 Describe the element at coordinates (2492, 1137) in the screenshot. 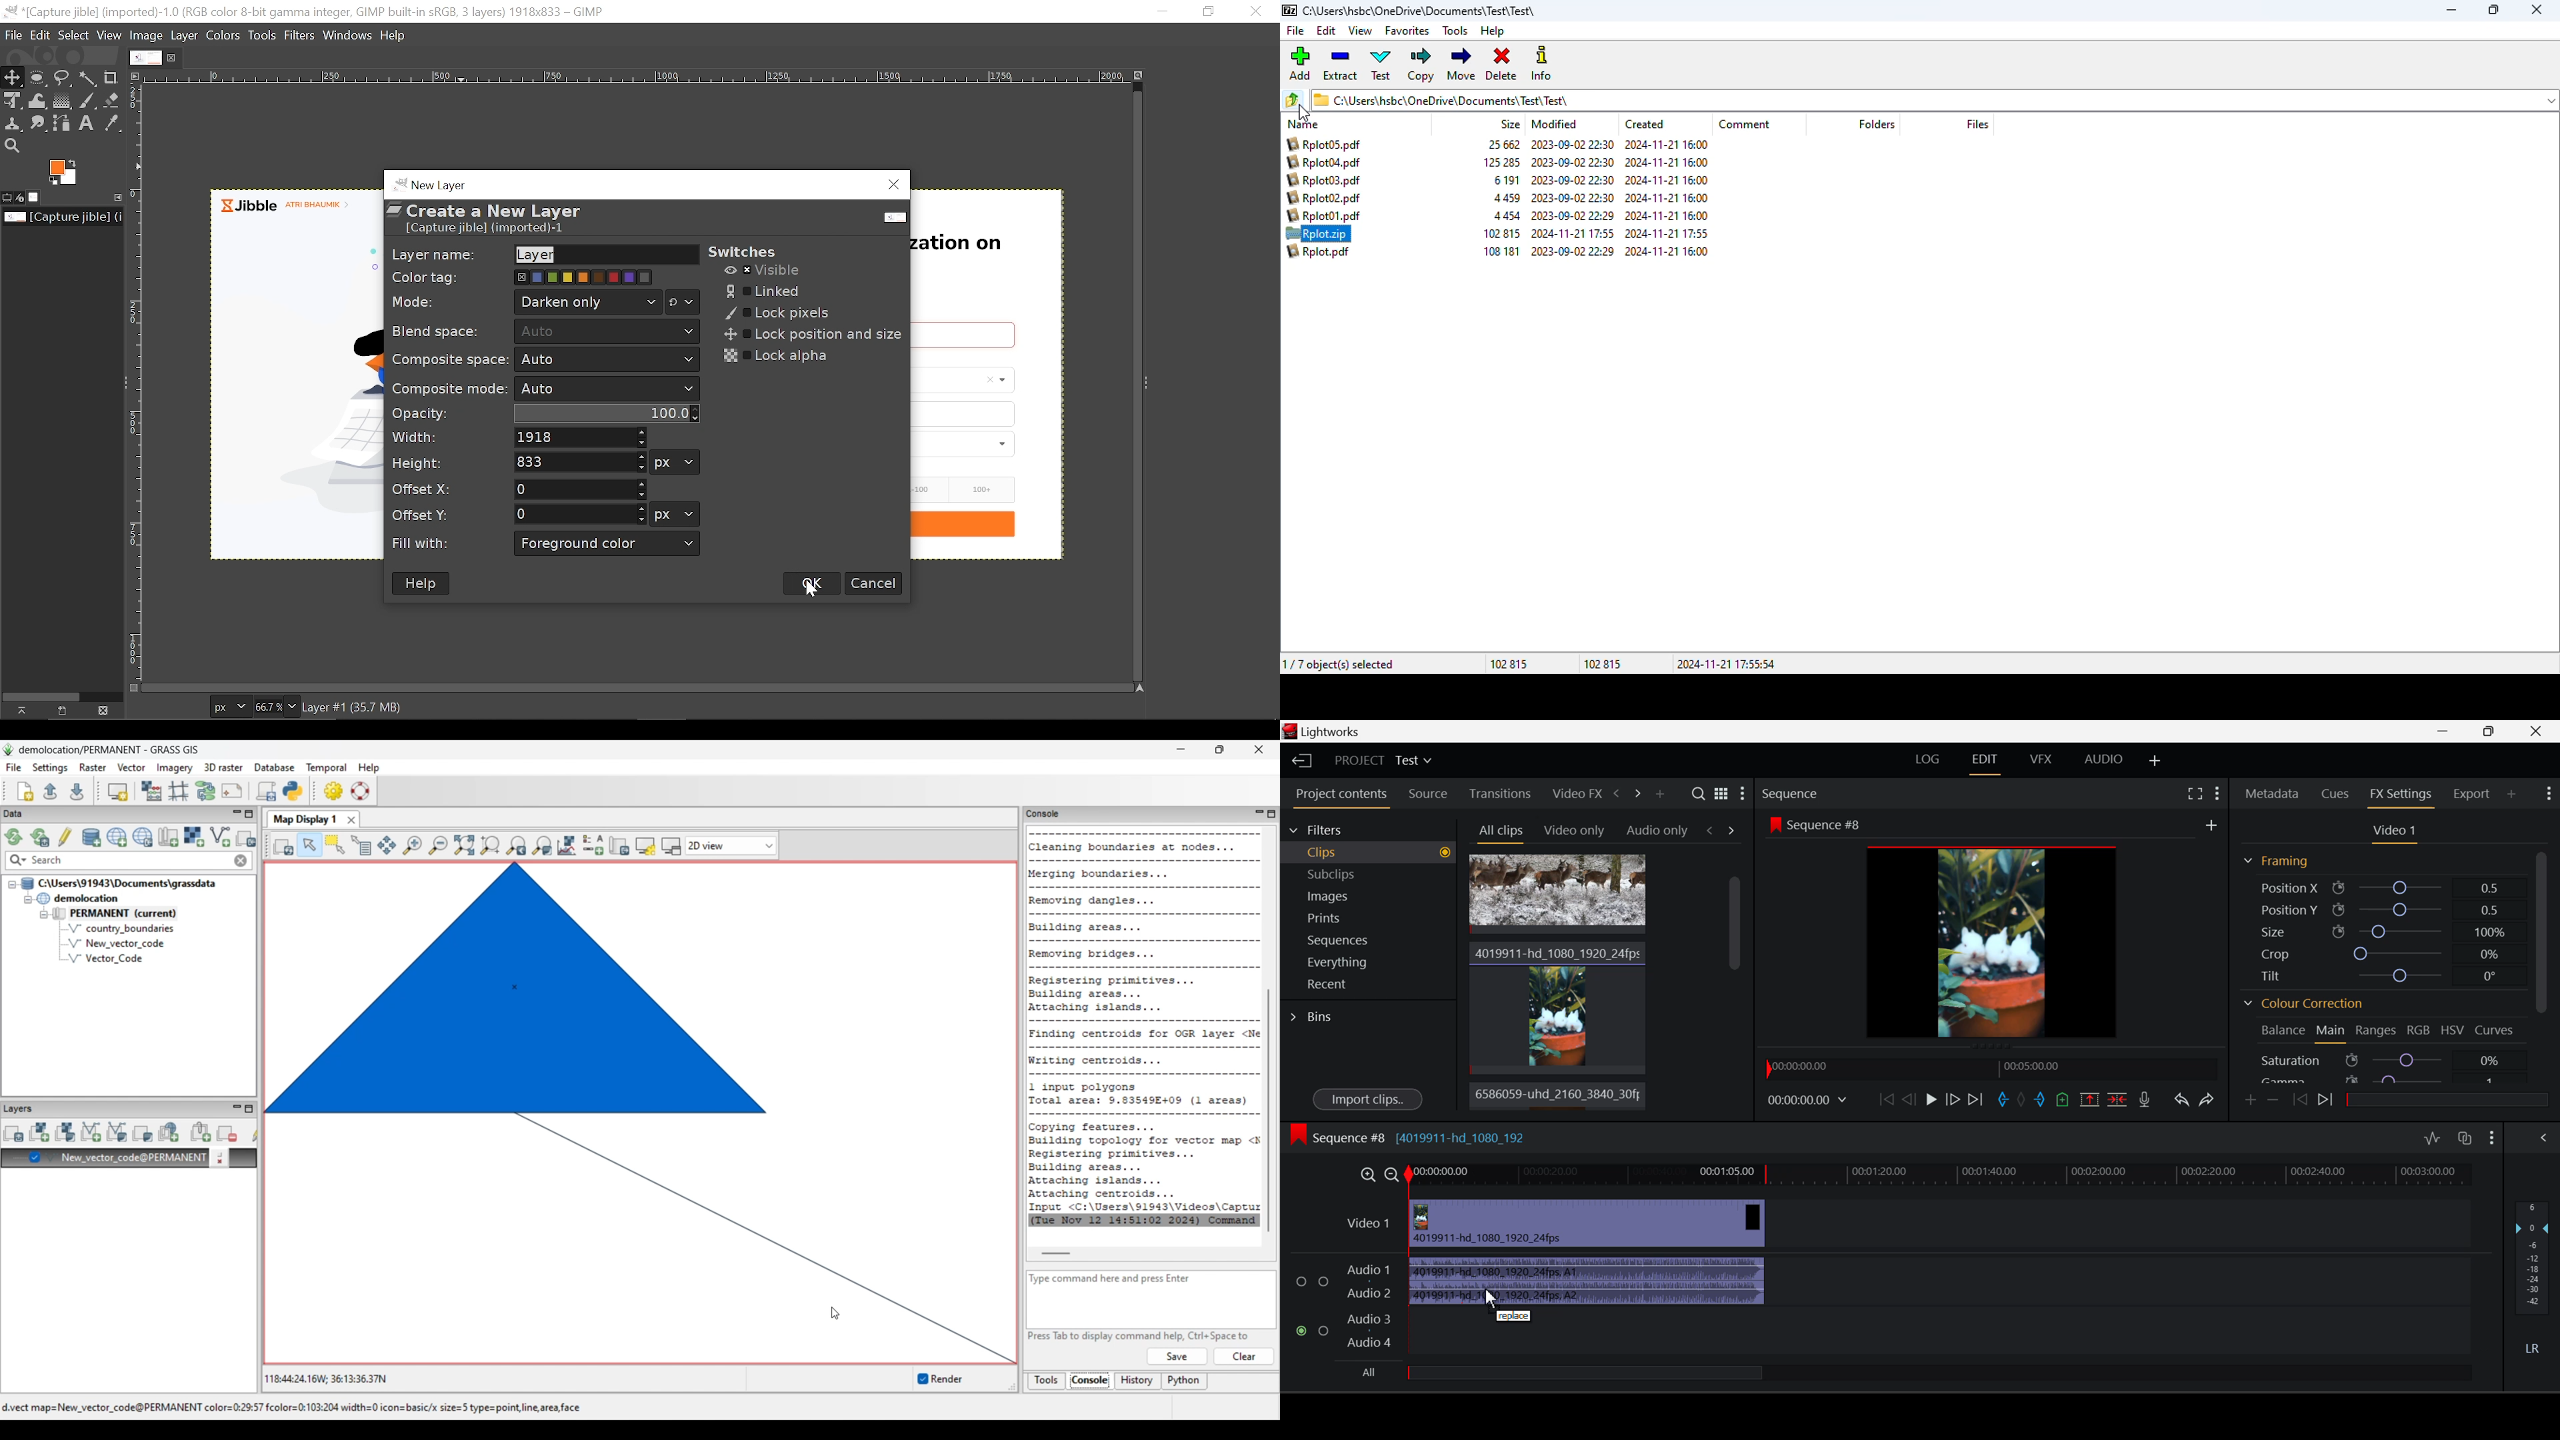

I see `Show Settings` at that location.